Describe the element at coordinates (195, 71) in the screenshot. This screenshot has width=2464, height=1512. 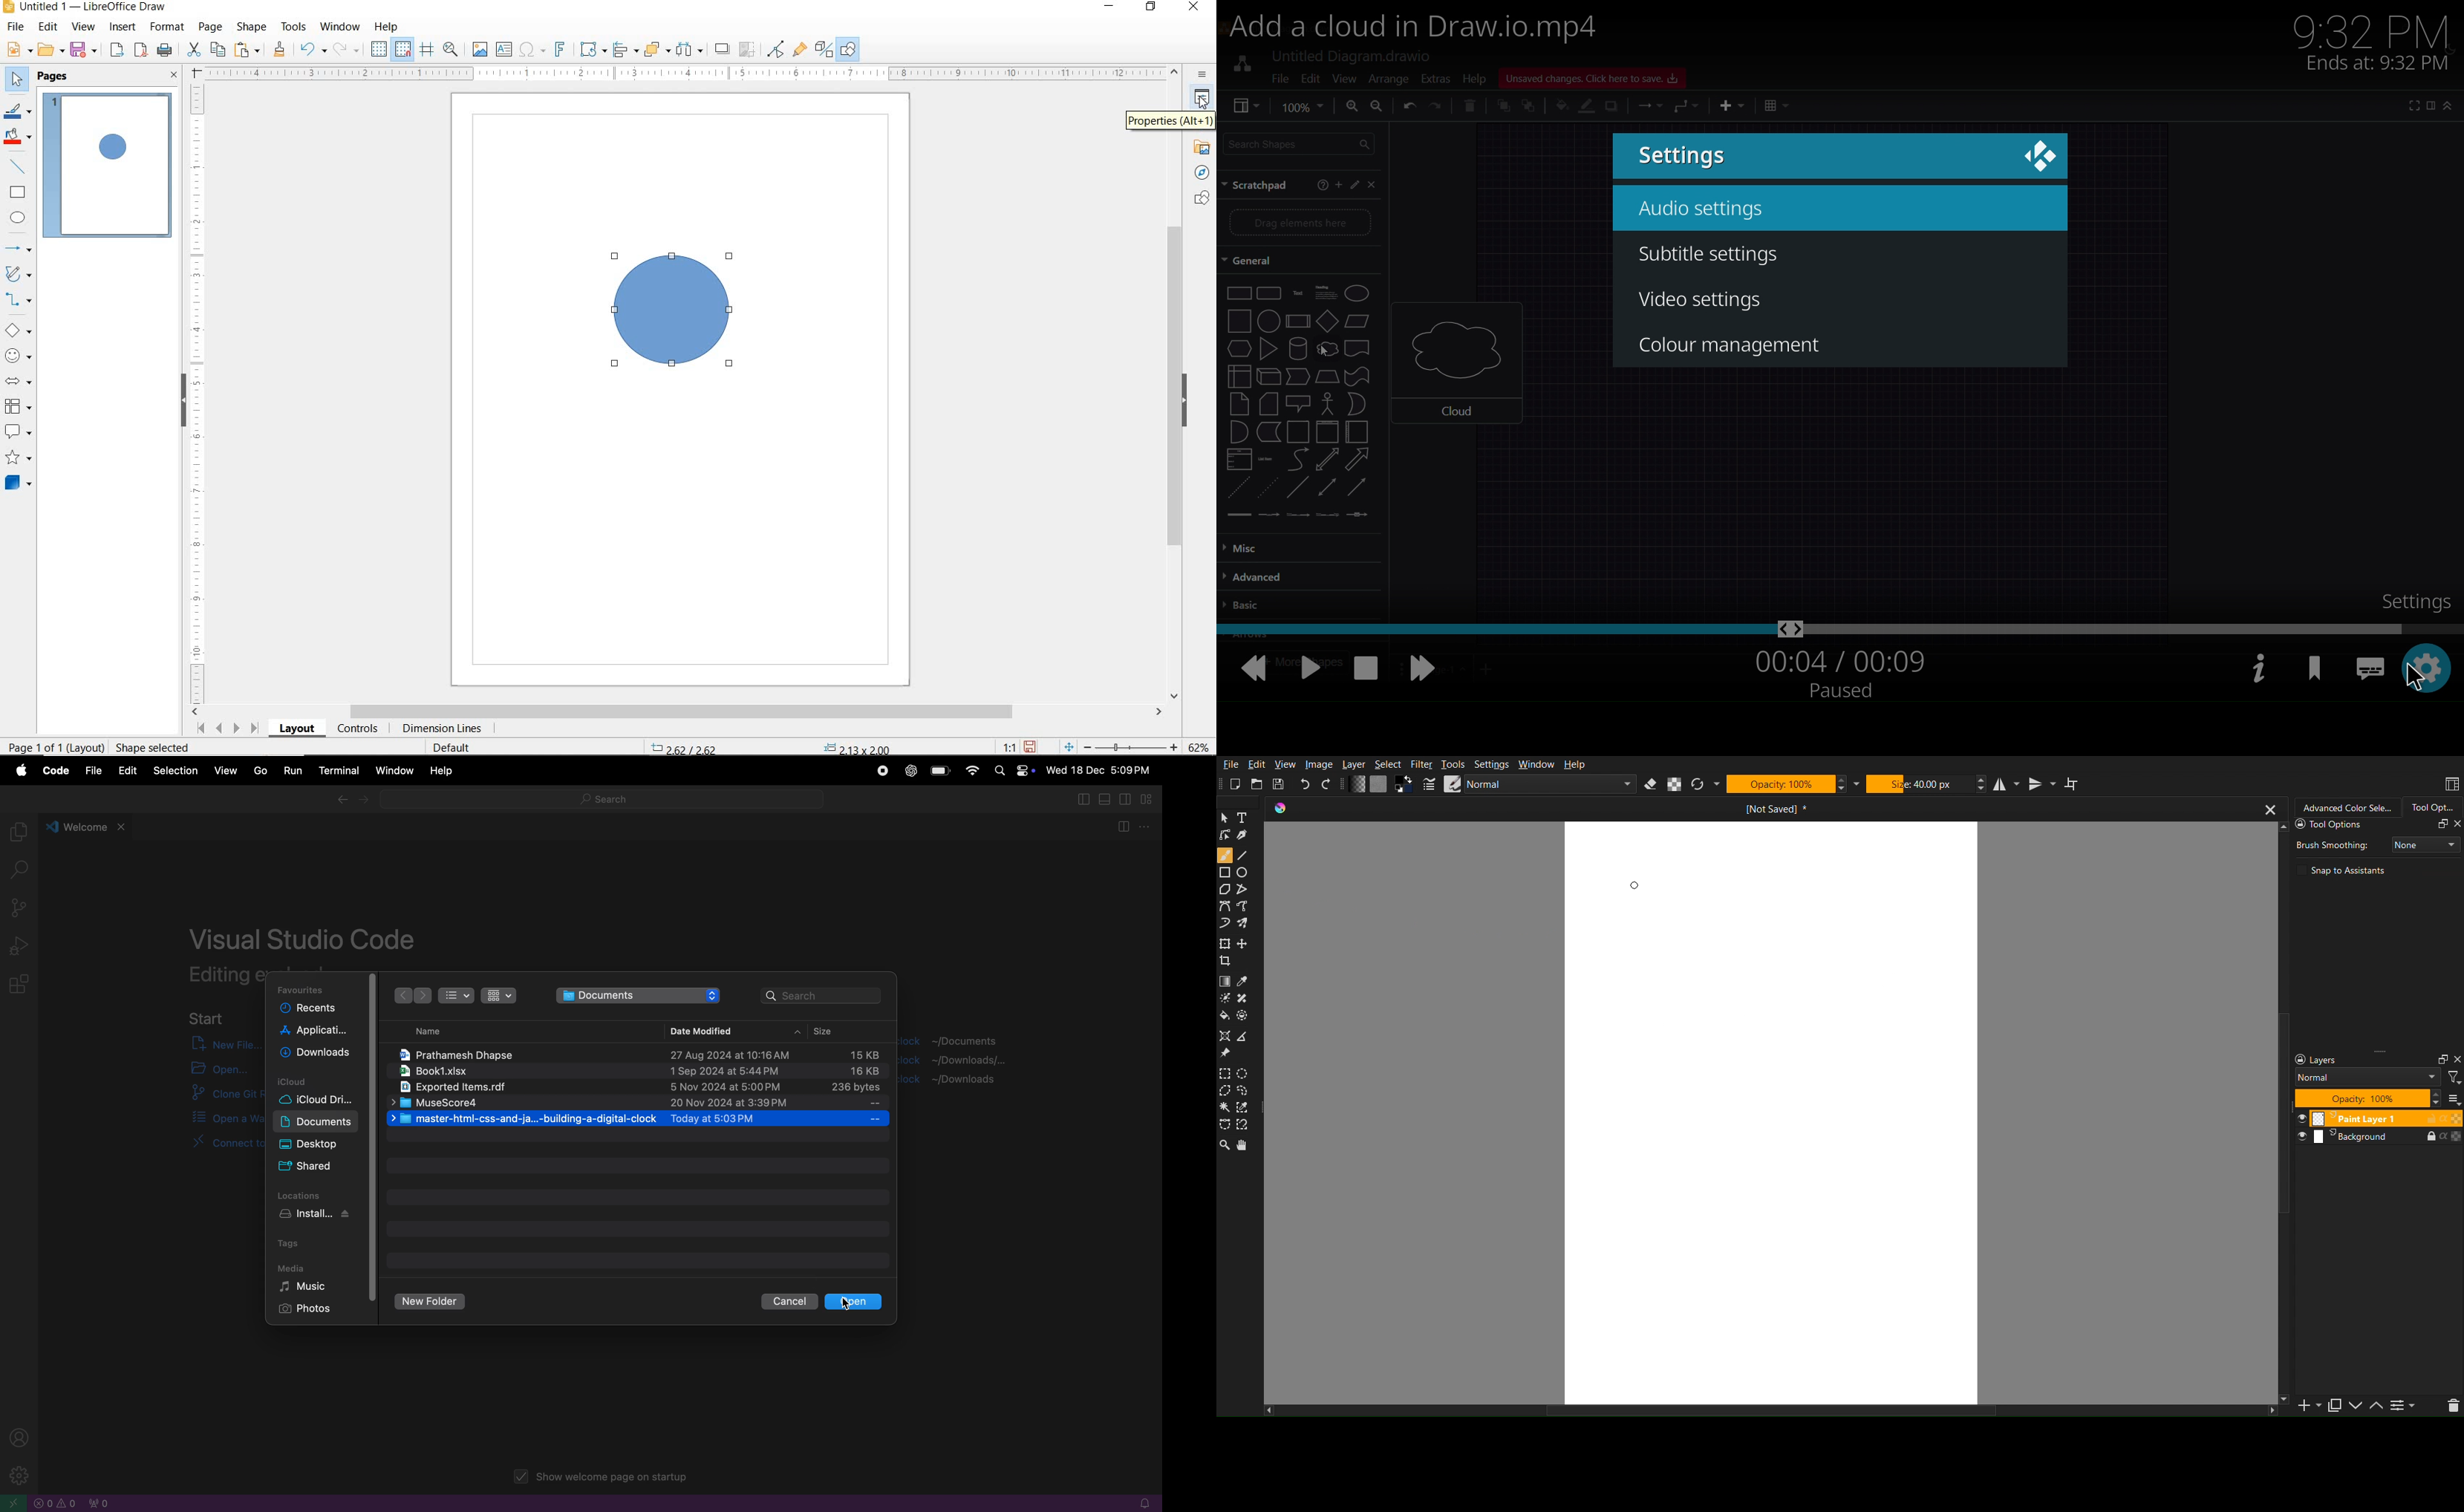
I see `Adjust margins` at that location.